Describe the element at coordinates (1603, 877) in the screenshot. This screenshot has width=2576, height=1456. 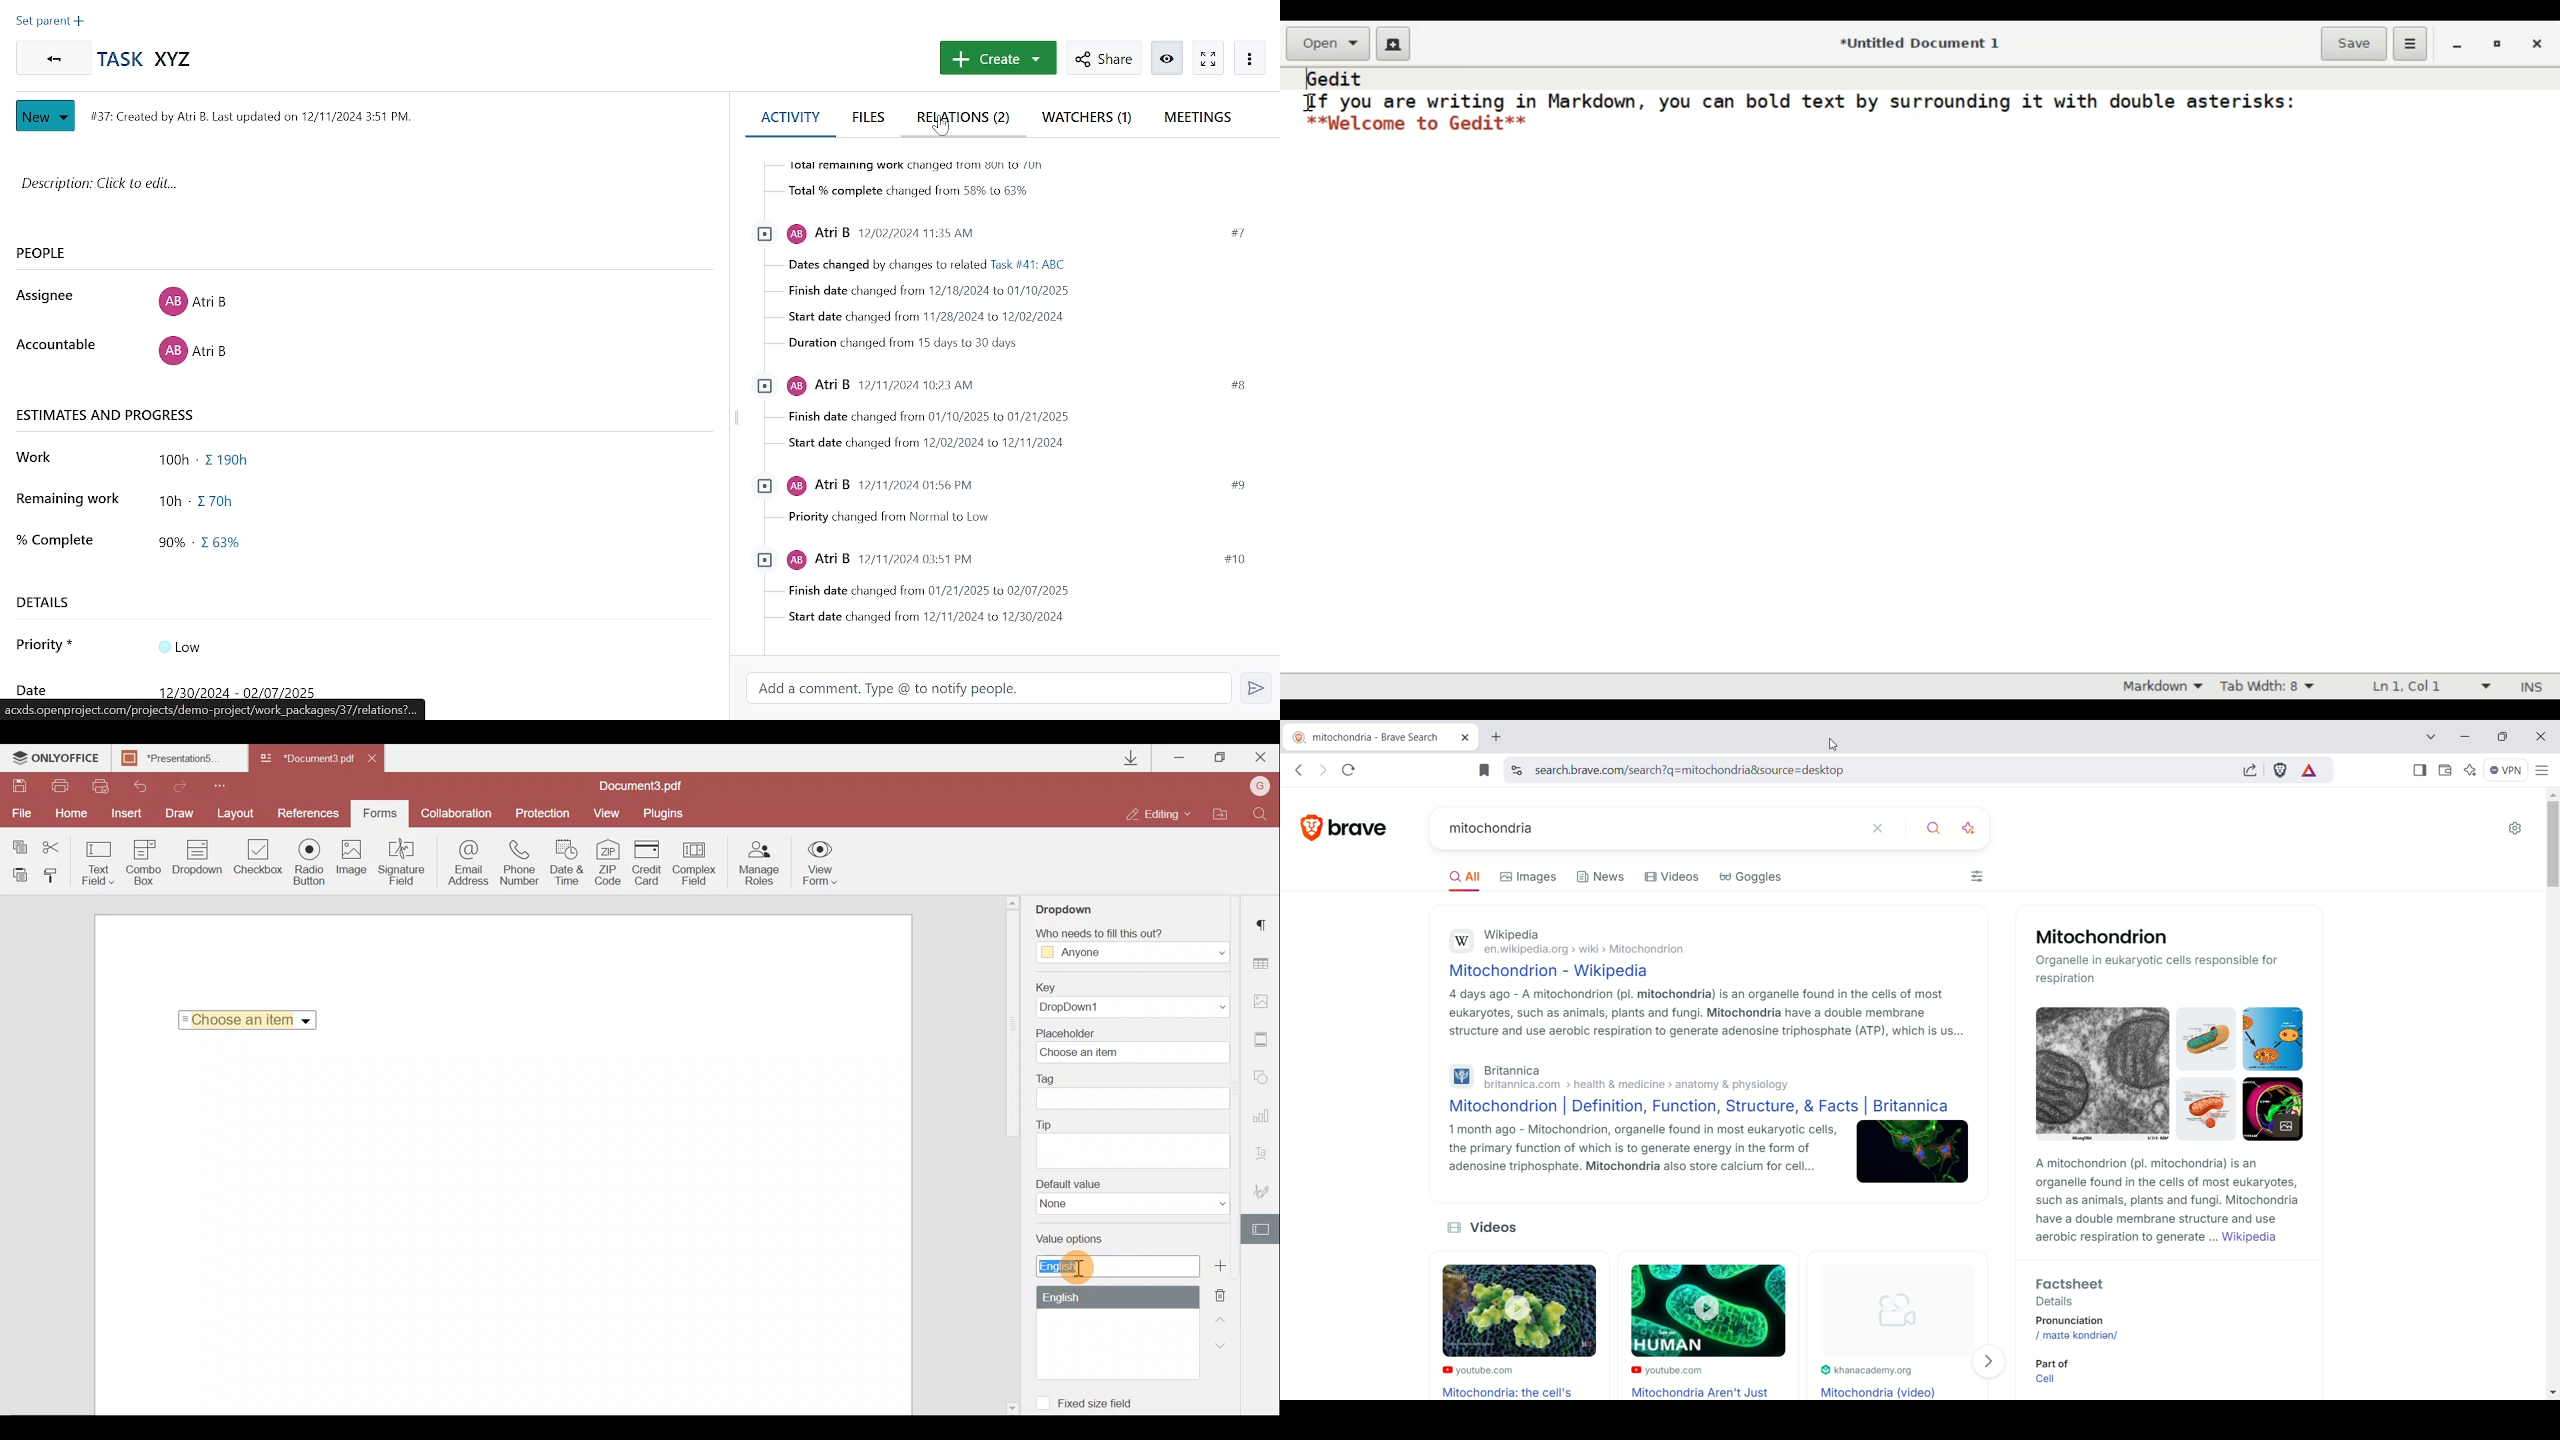
I see `News` at that location.